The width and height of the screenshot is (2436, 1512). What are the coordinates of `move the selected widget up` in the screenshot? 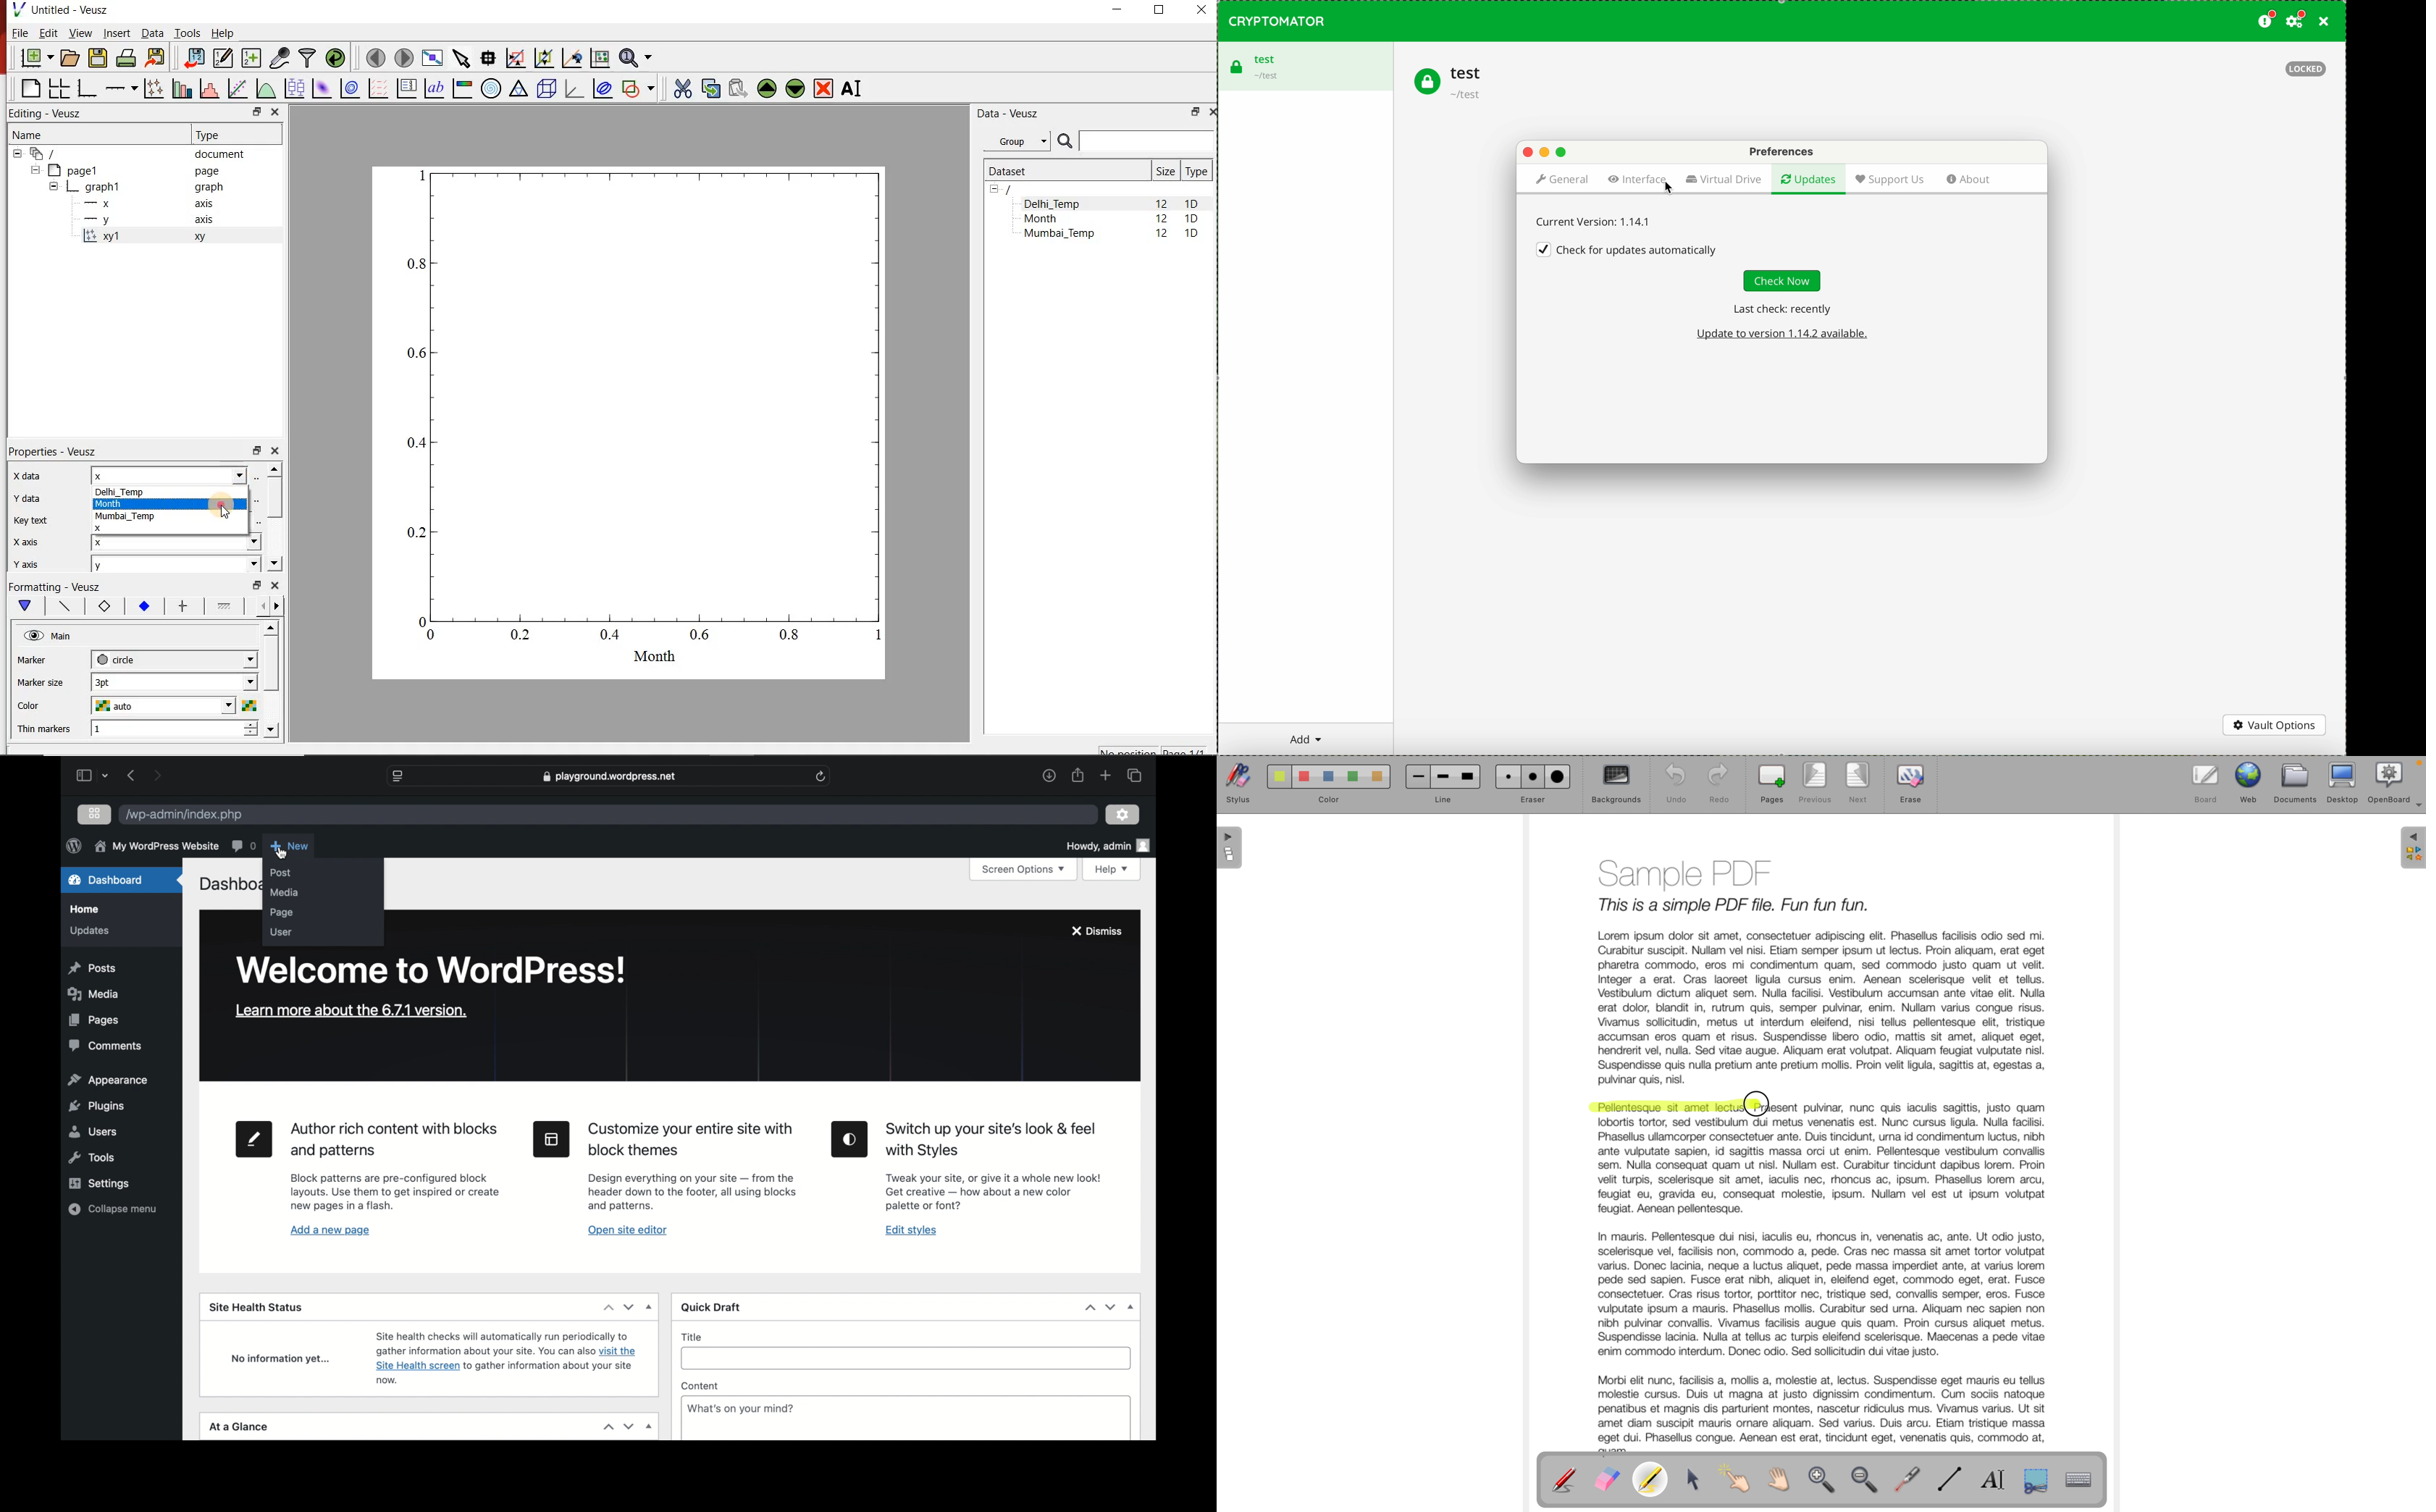 It's located at (766, 88).